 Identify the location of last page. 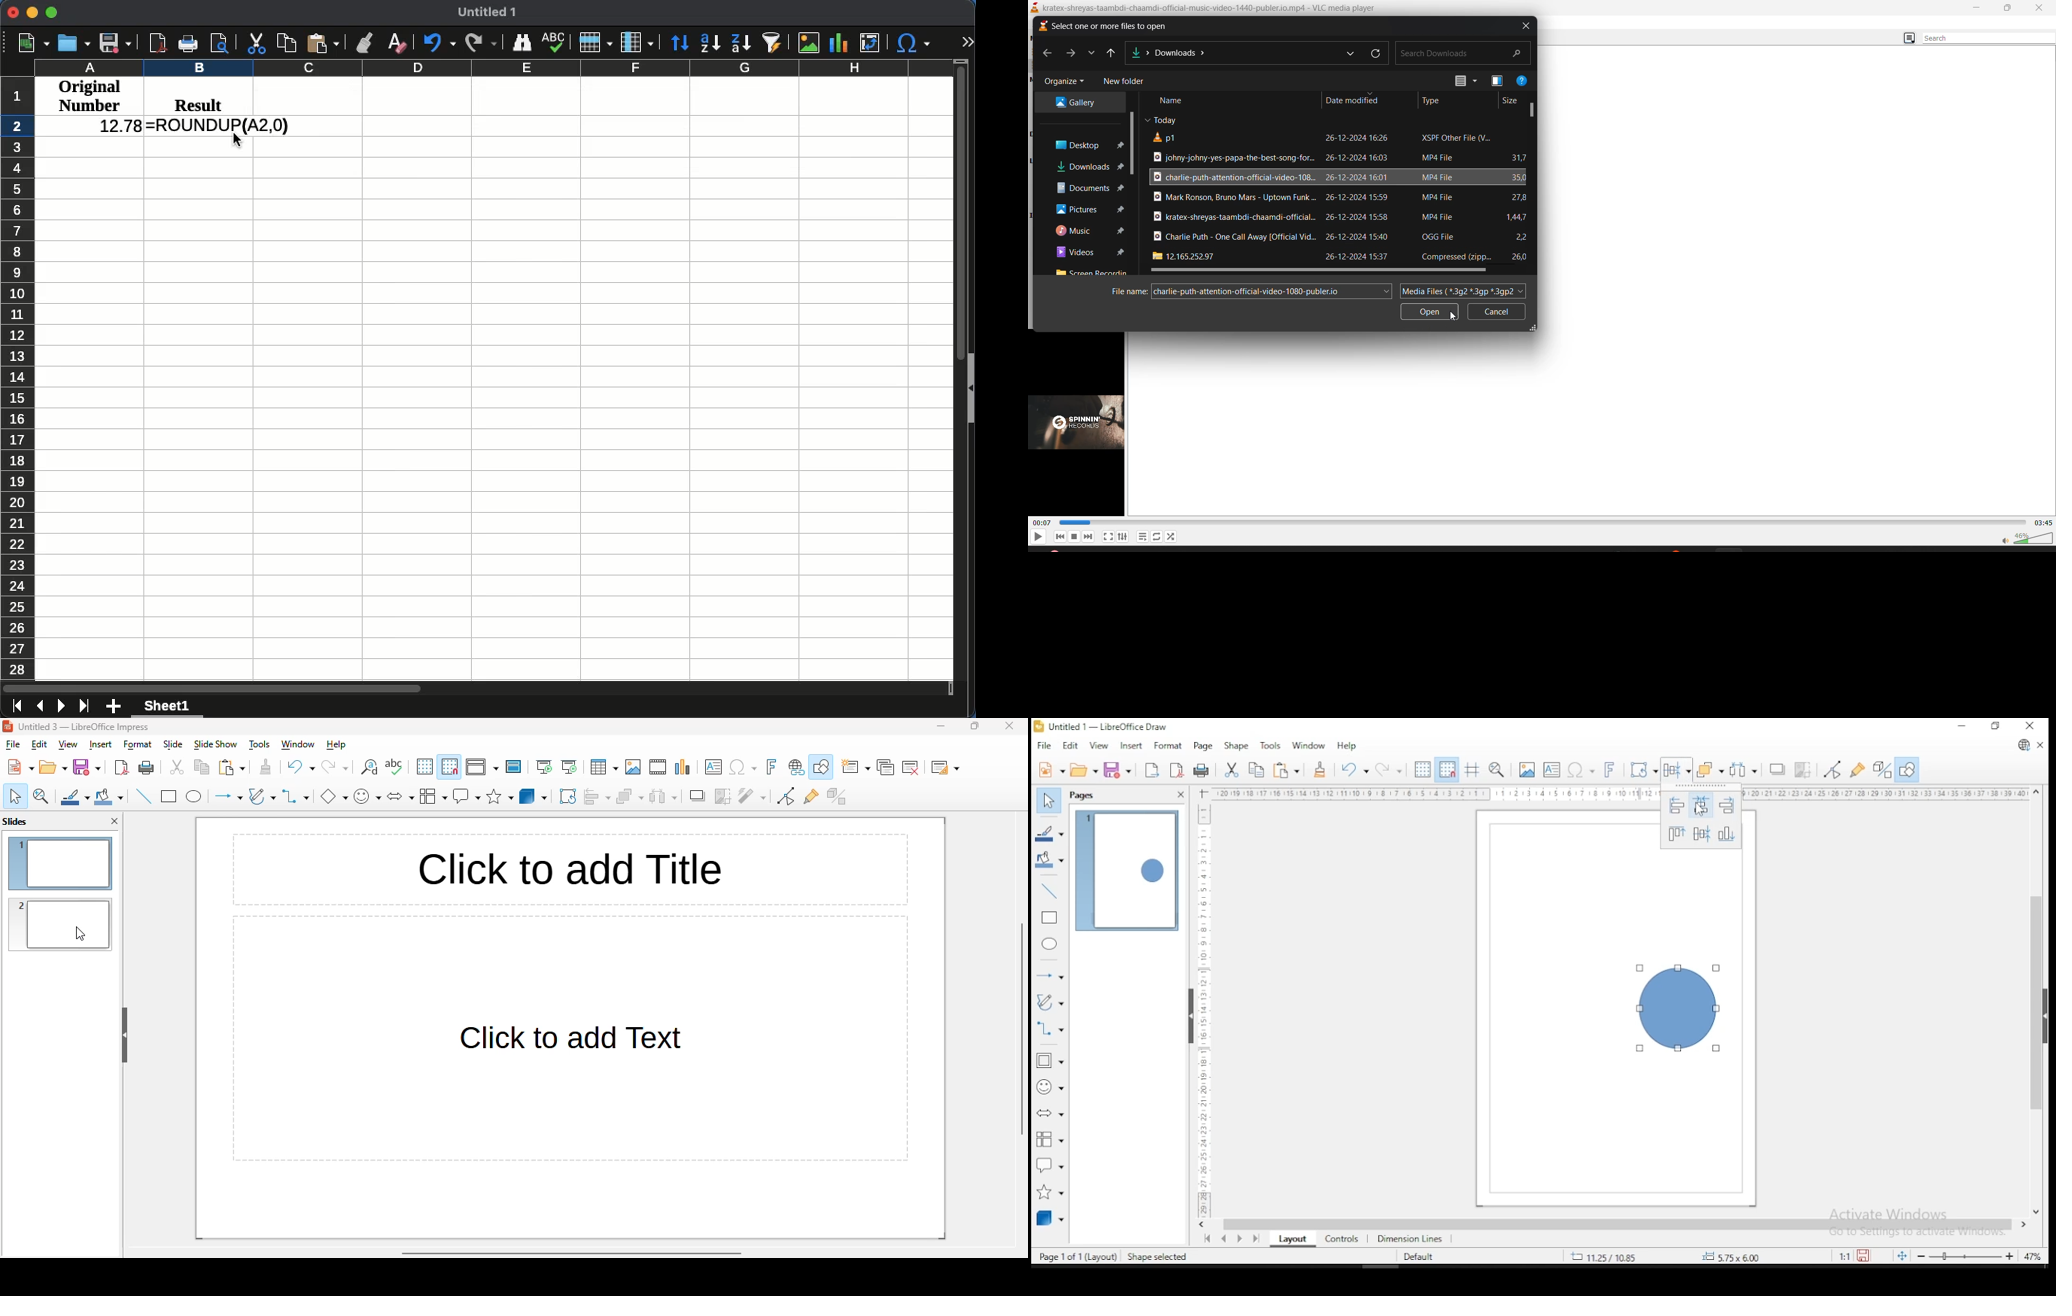
(1258, 1238).